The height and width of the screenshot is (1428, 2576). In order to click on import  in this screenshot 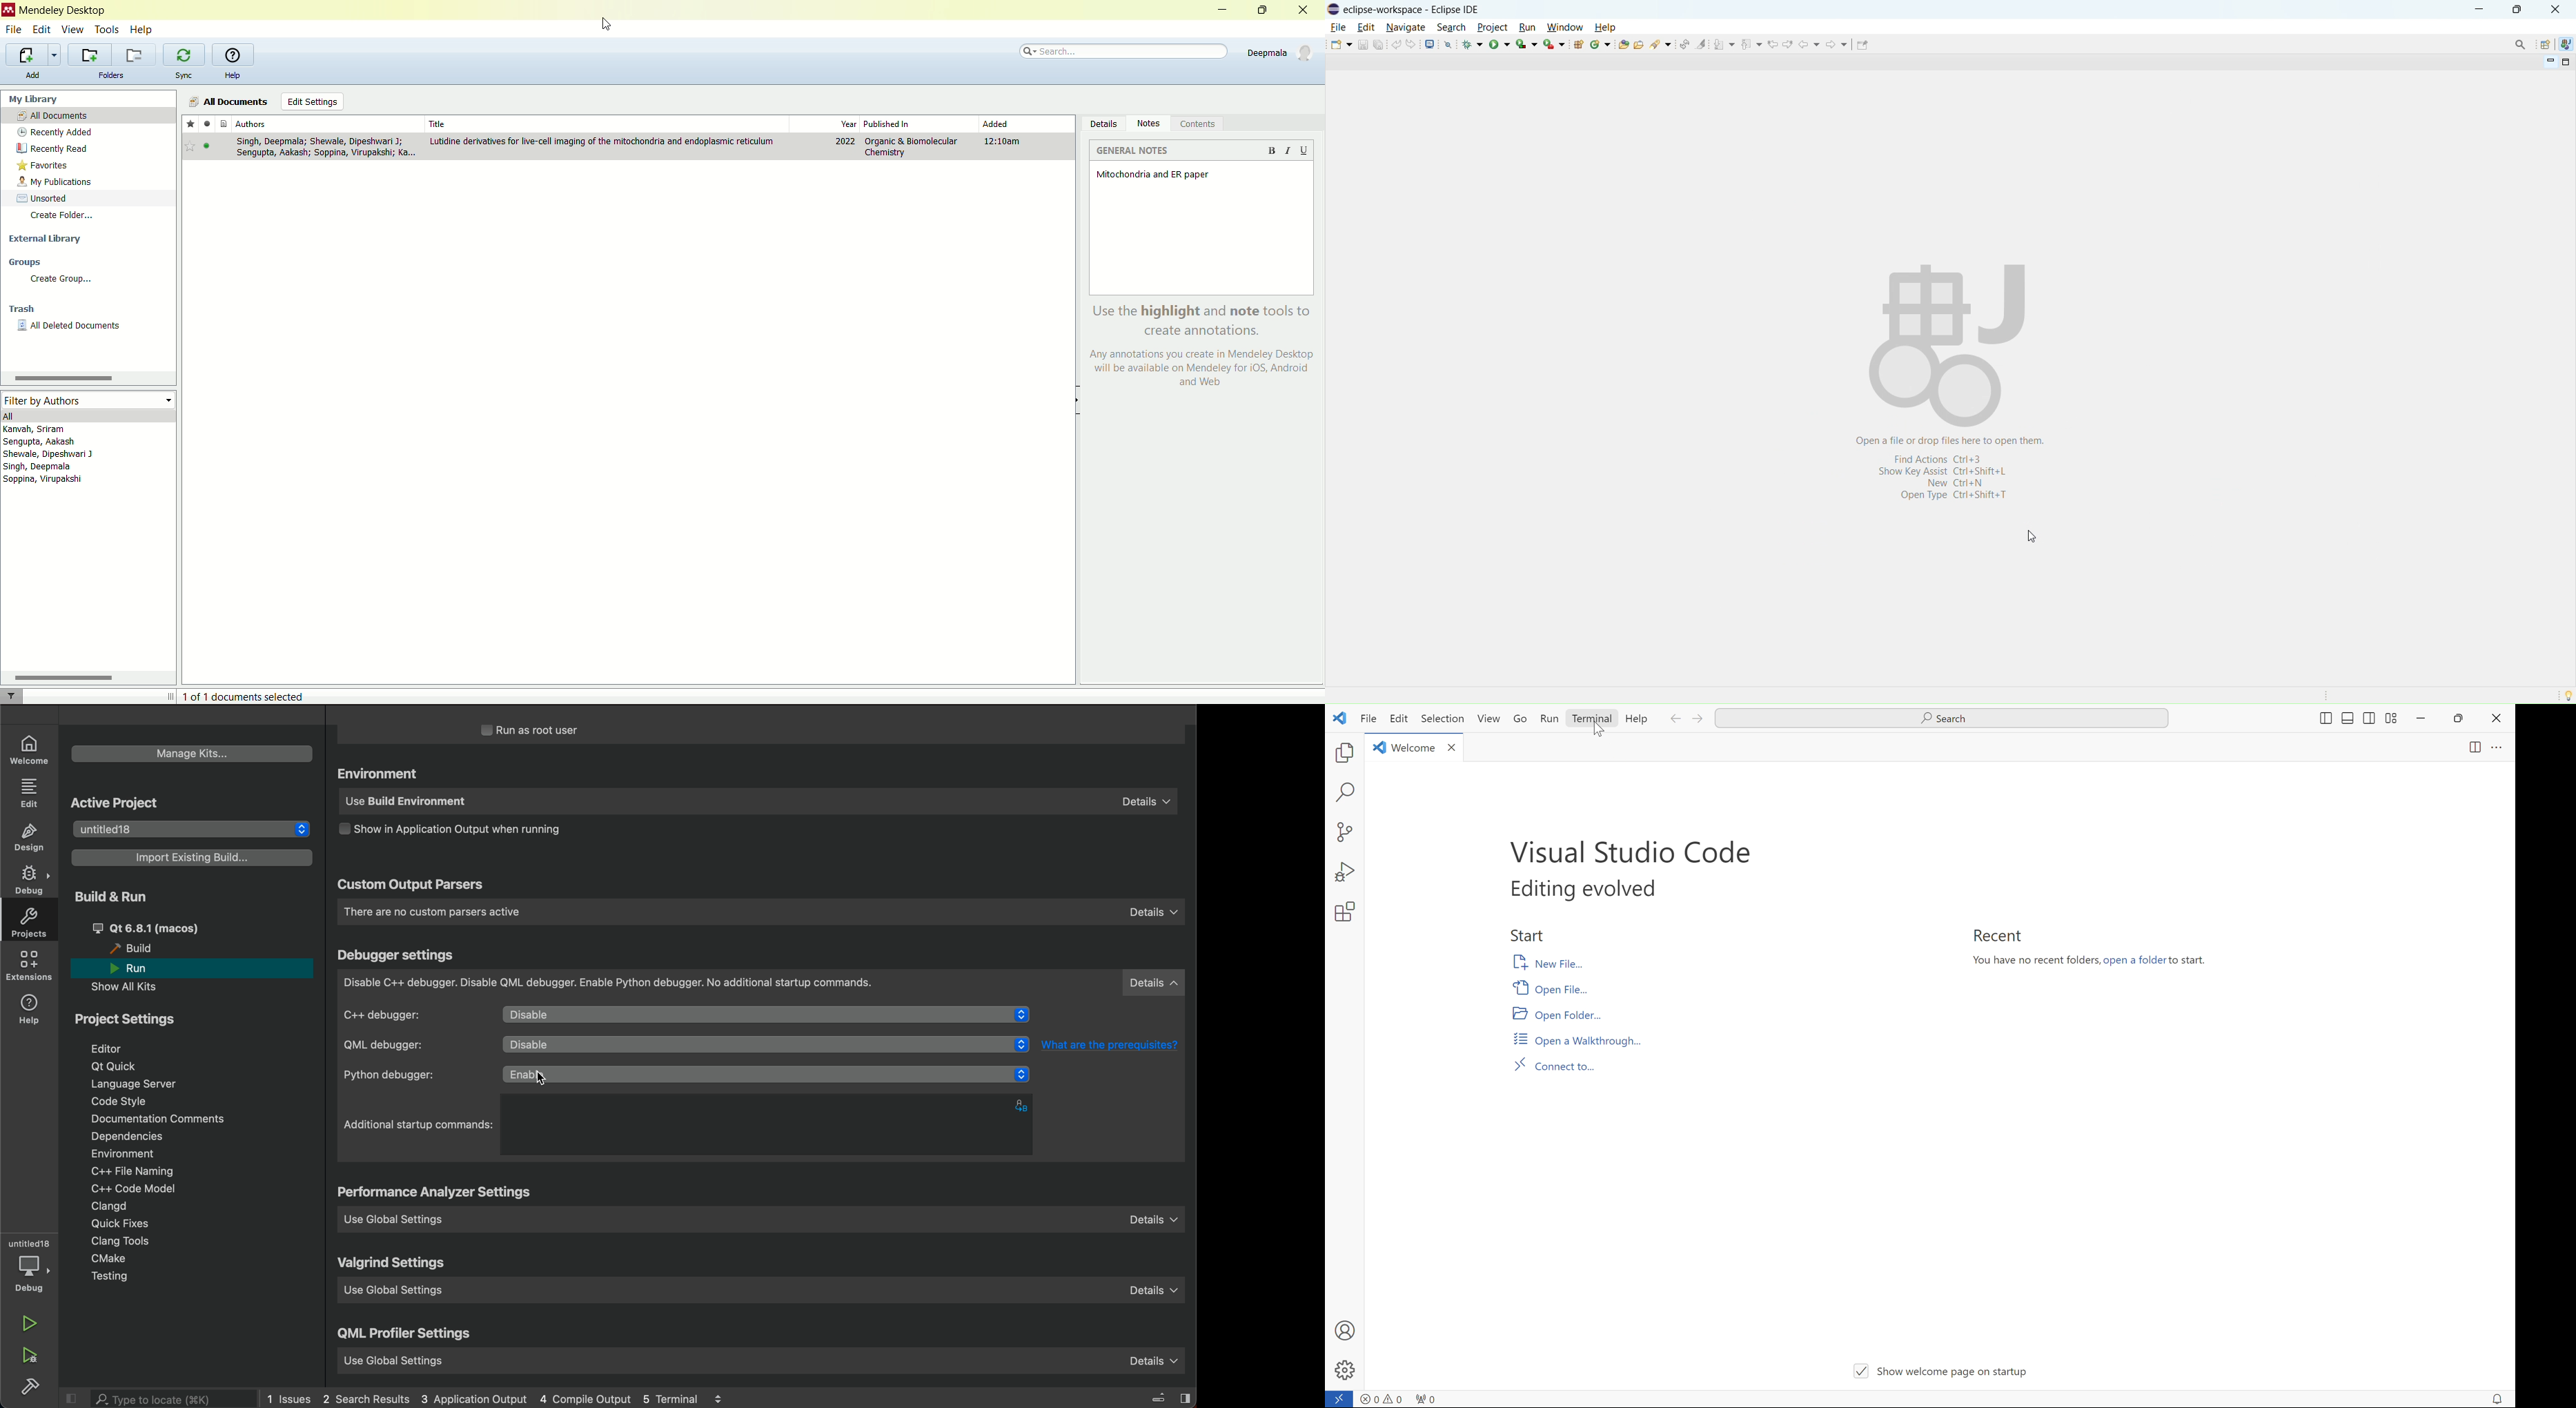, I will do `click(193, 857)`.